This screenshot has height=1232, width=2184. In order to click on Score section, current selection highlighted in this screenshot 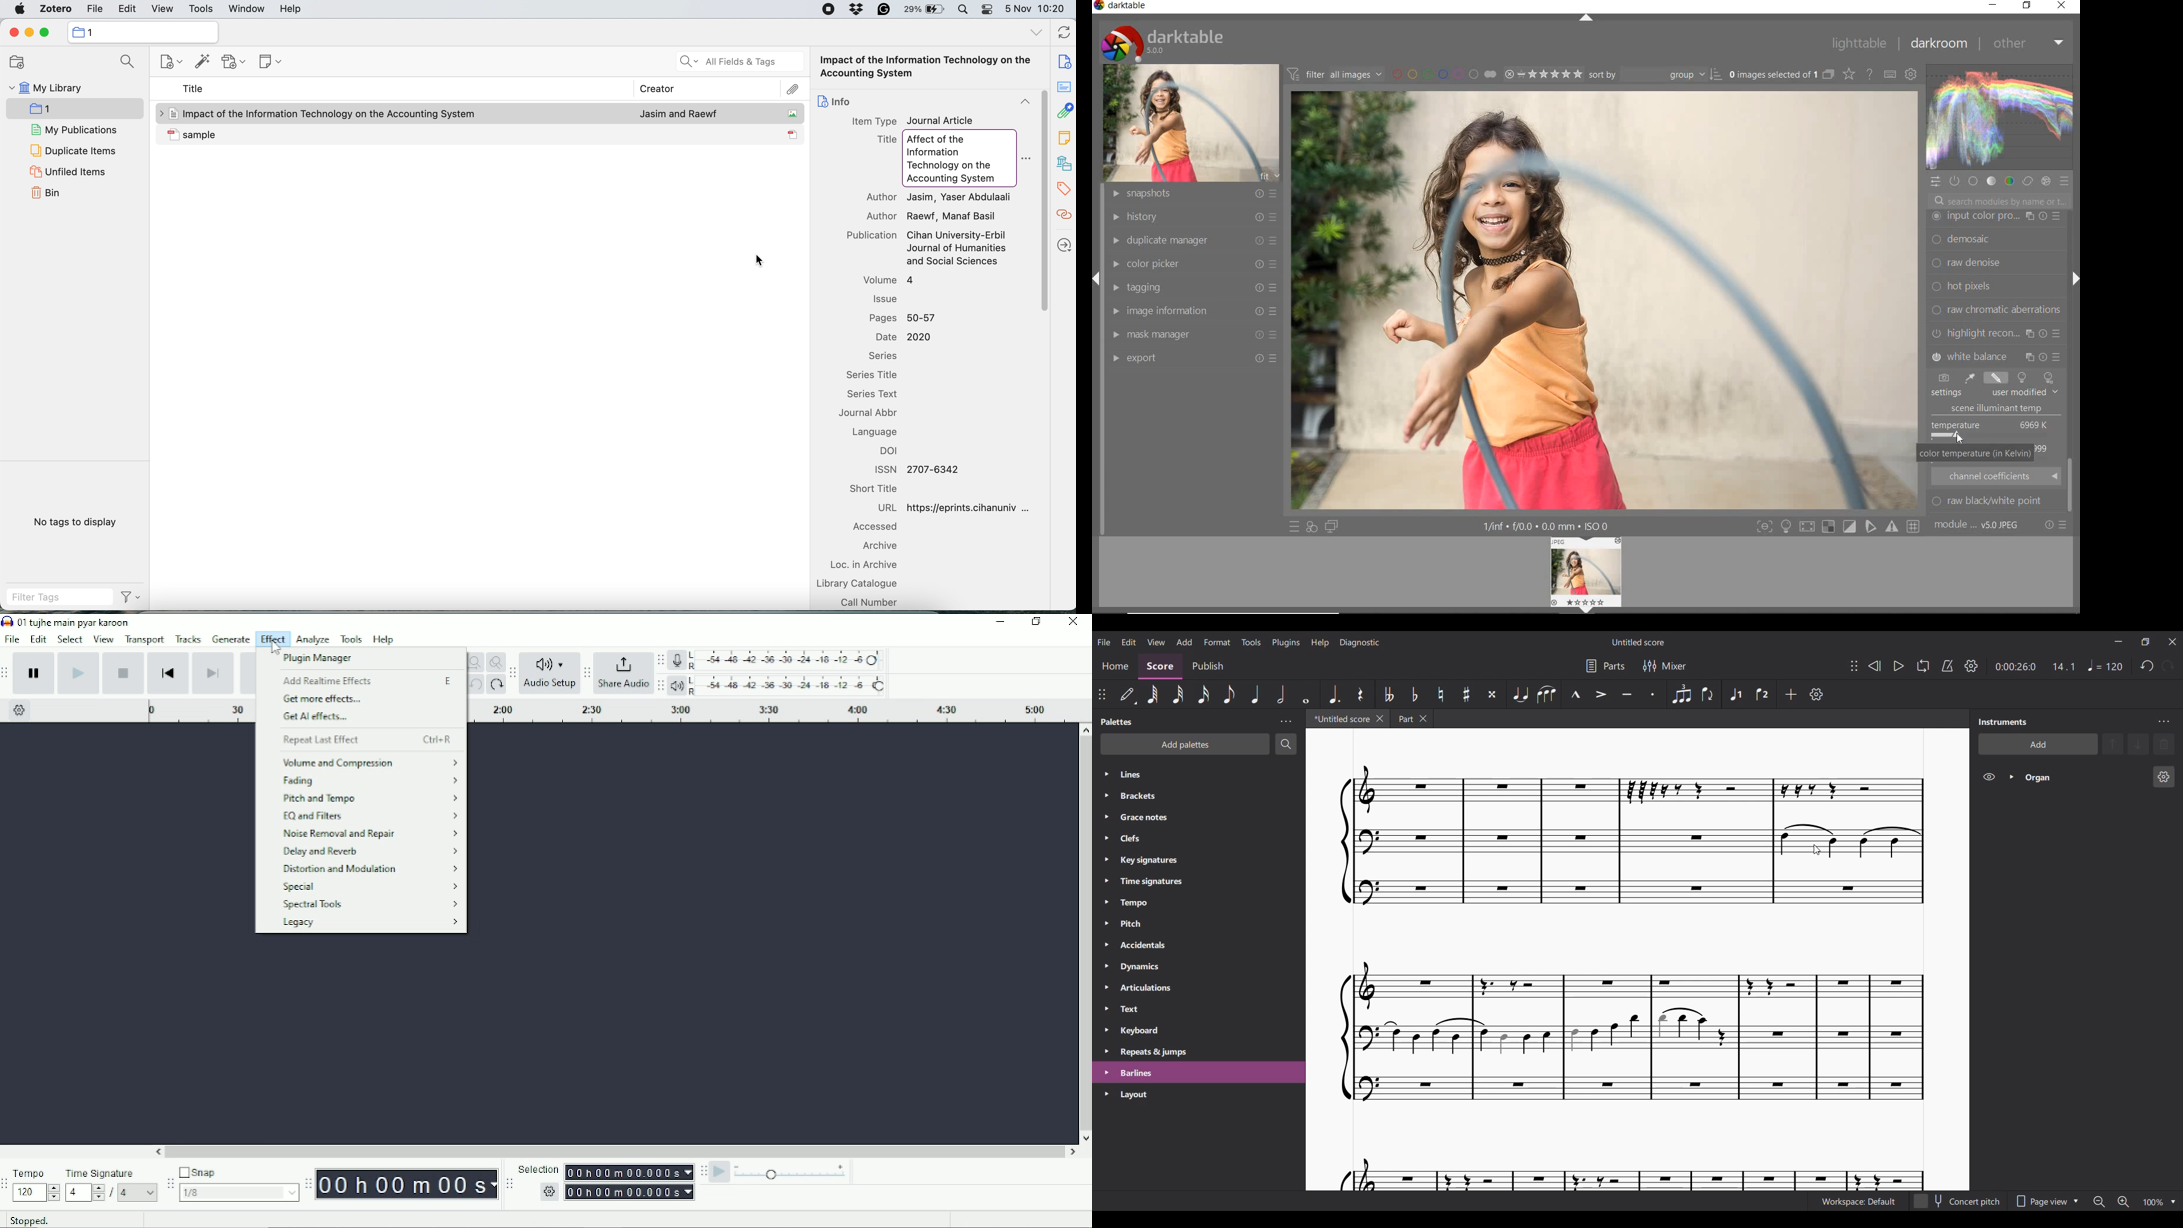, I will do `click(1160, 666)`.